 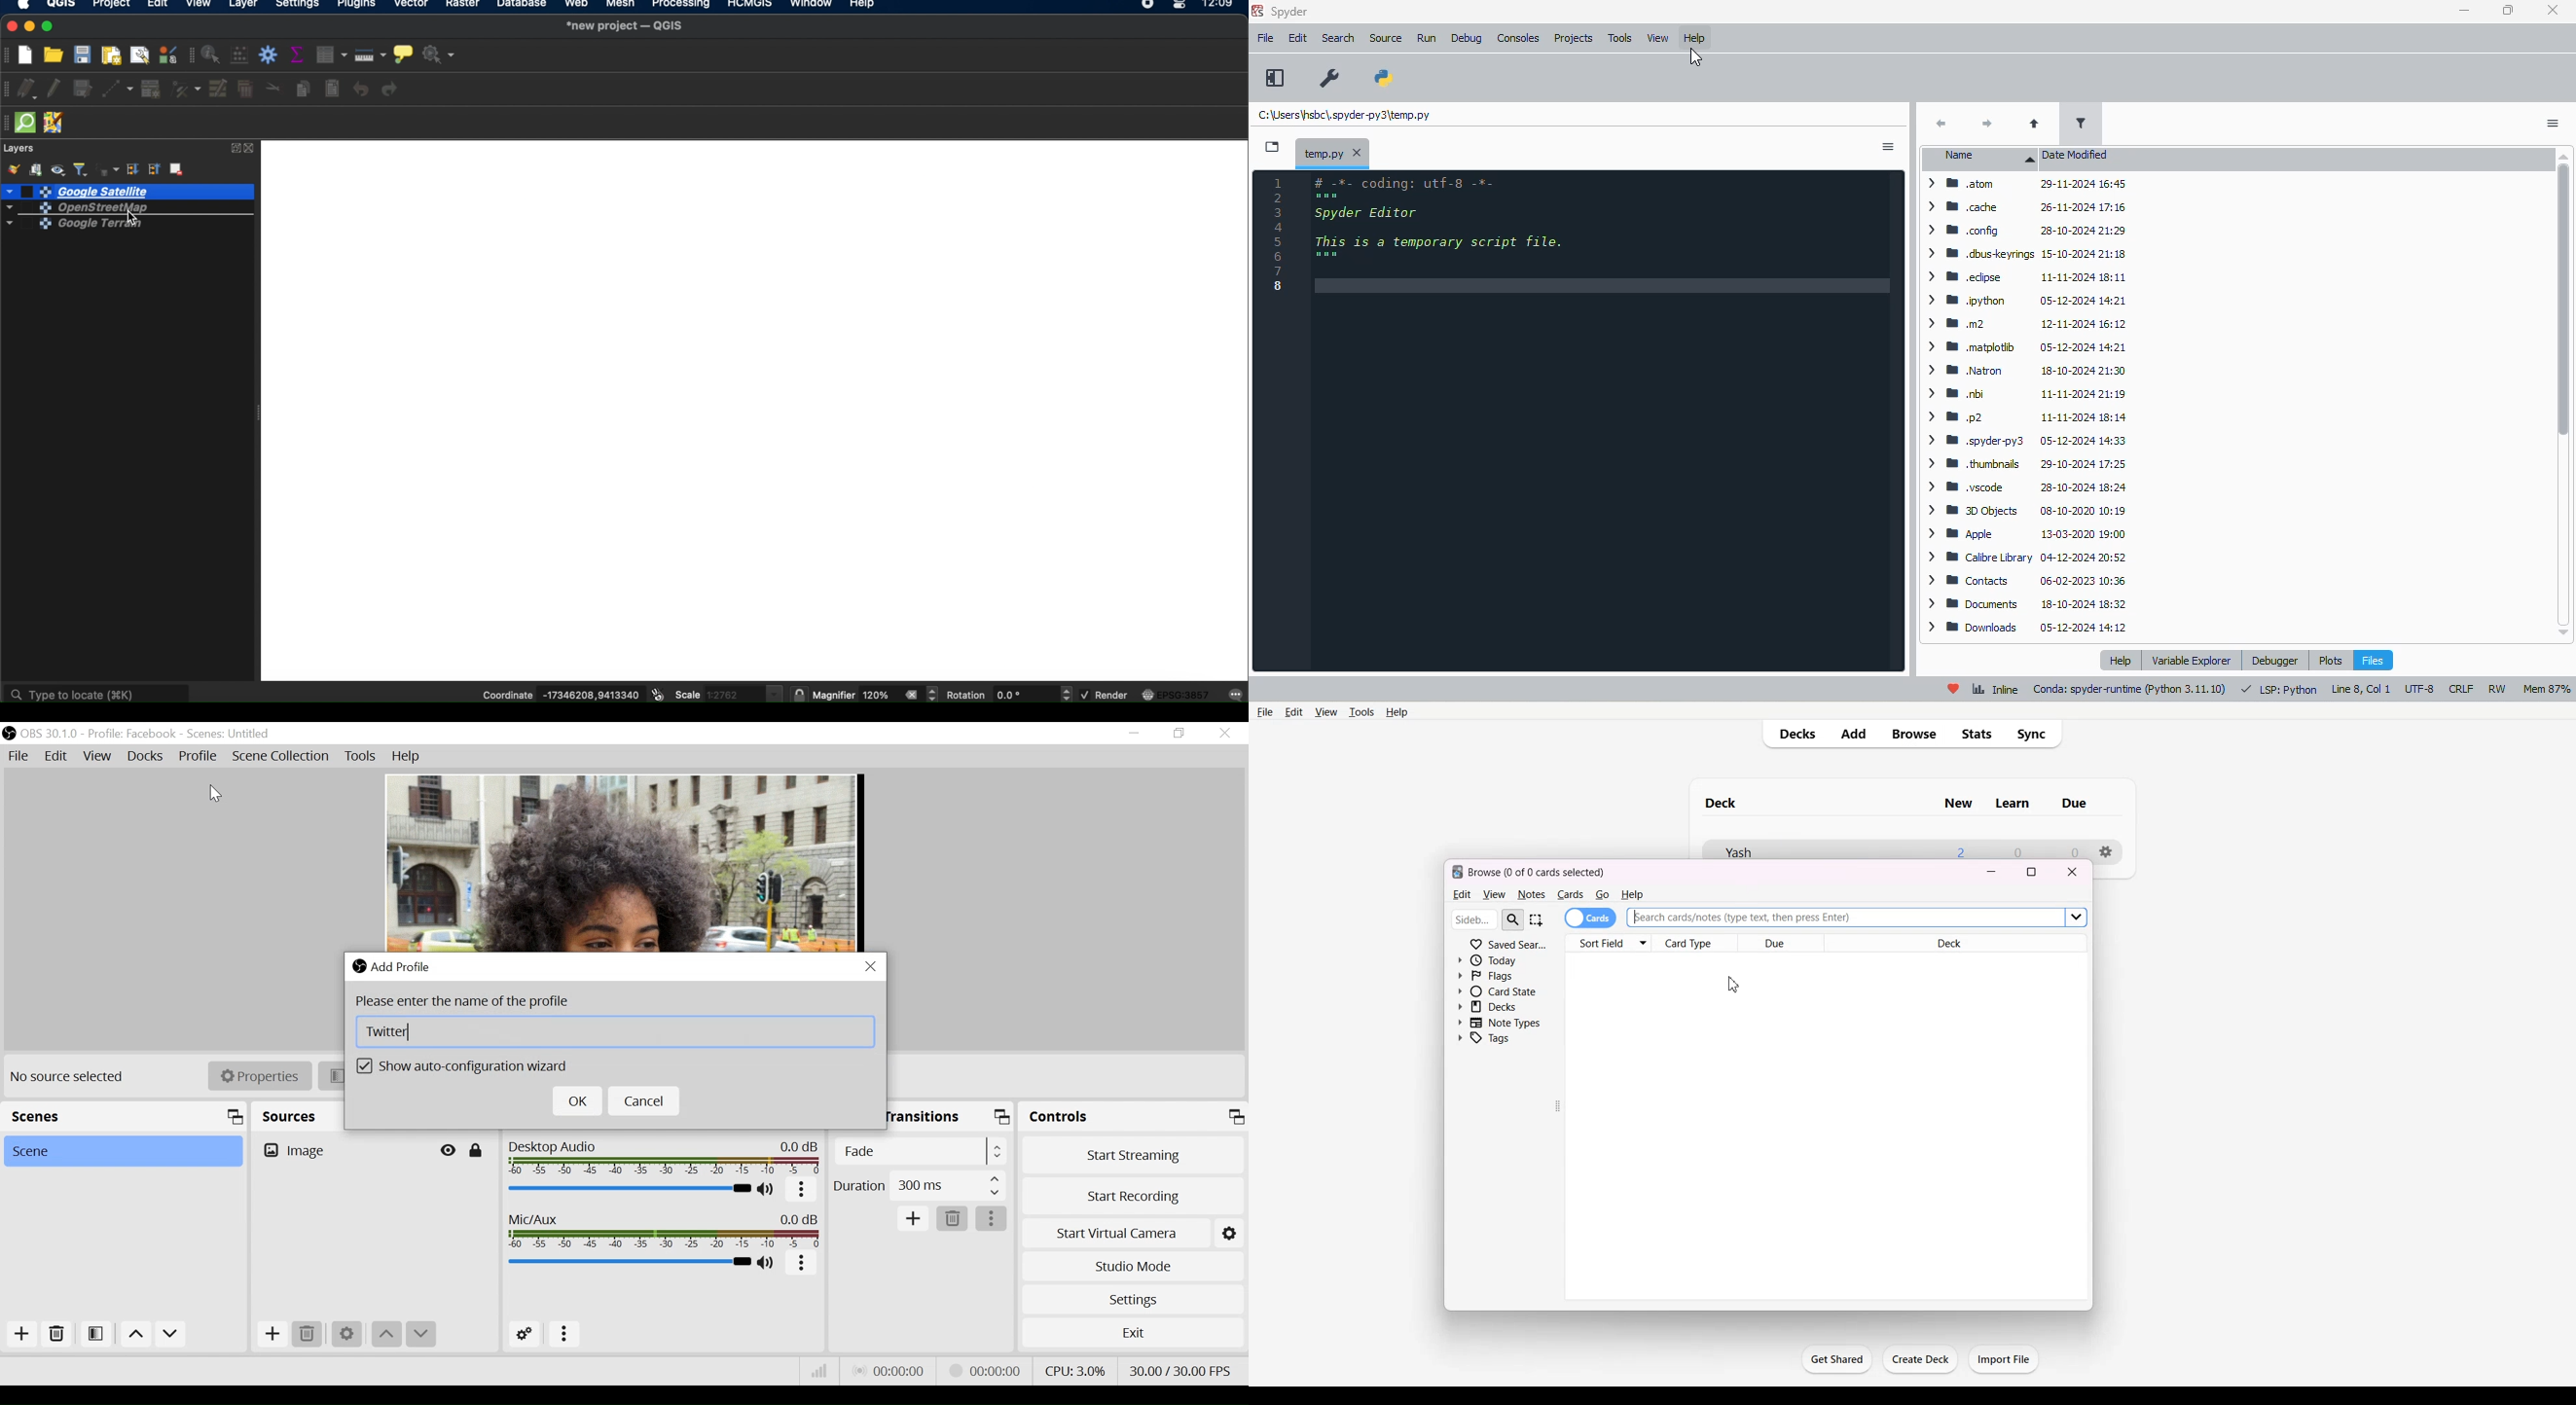 What do you see at coordinates (666, 1159) in the screenshot?
I see `Desktop Audio` at bounding box center [666, 1159].